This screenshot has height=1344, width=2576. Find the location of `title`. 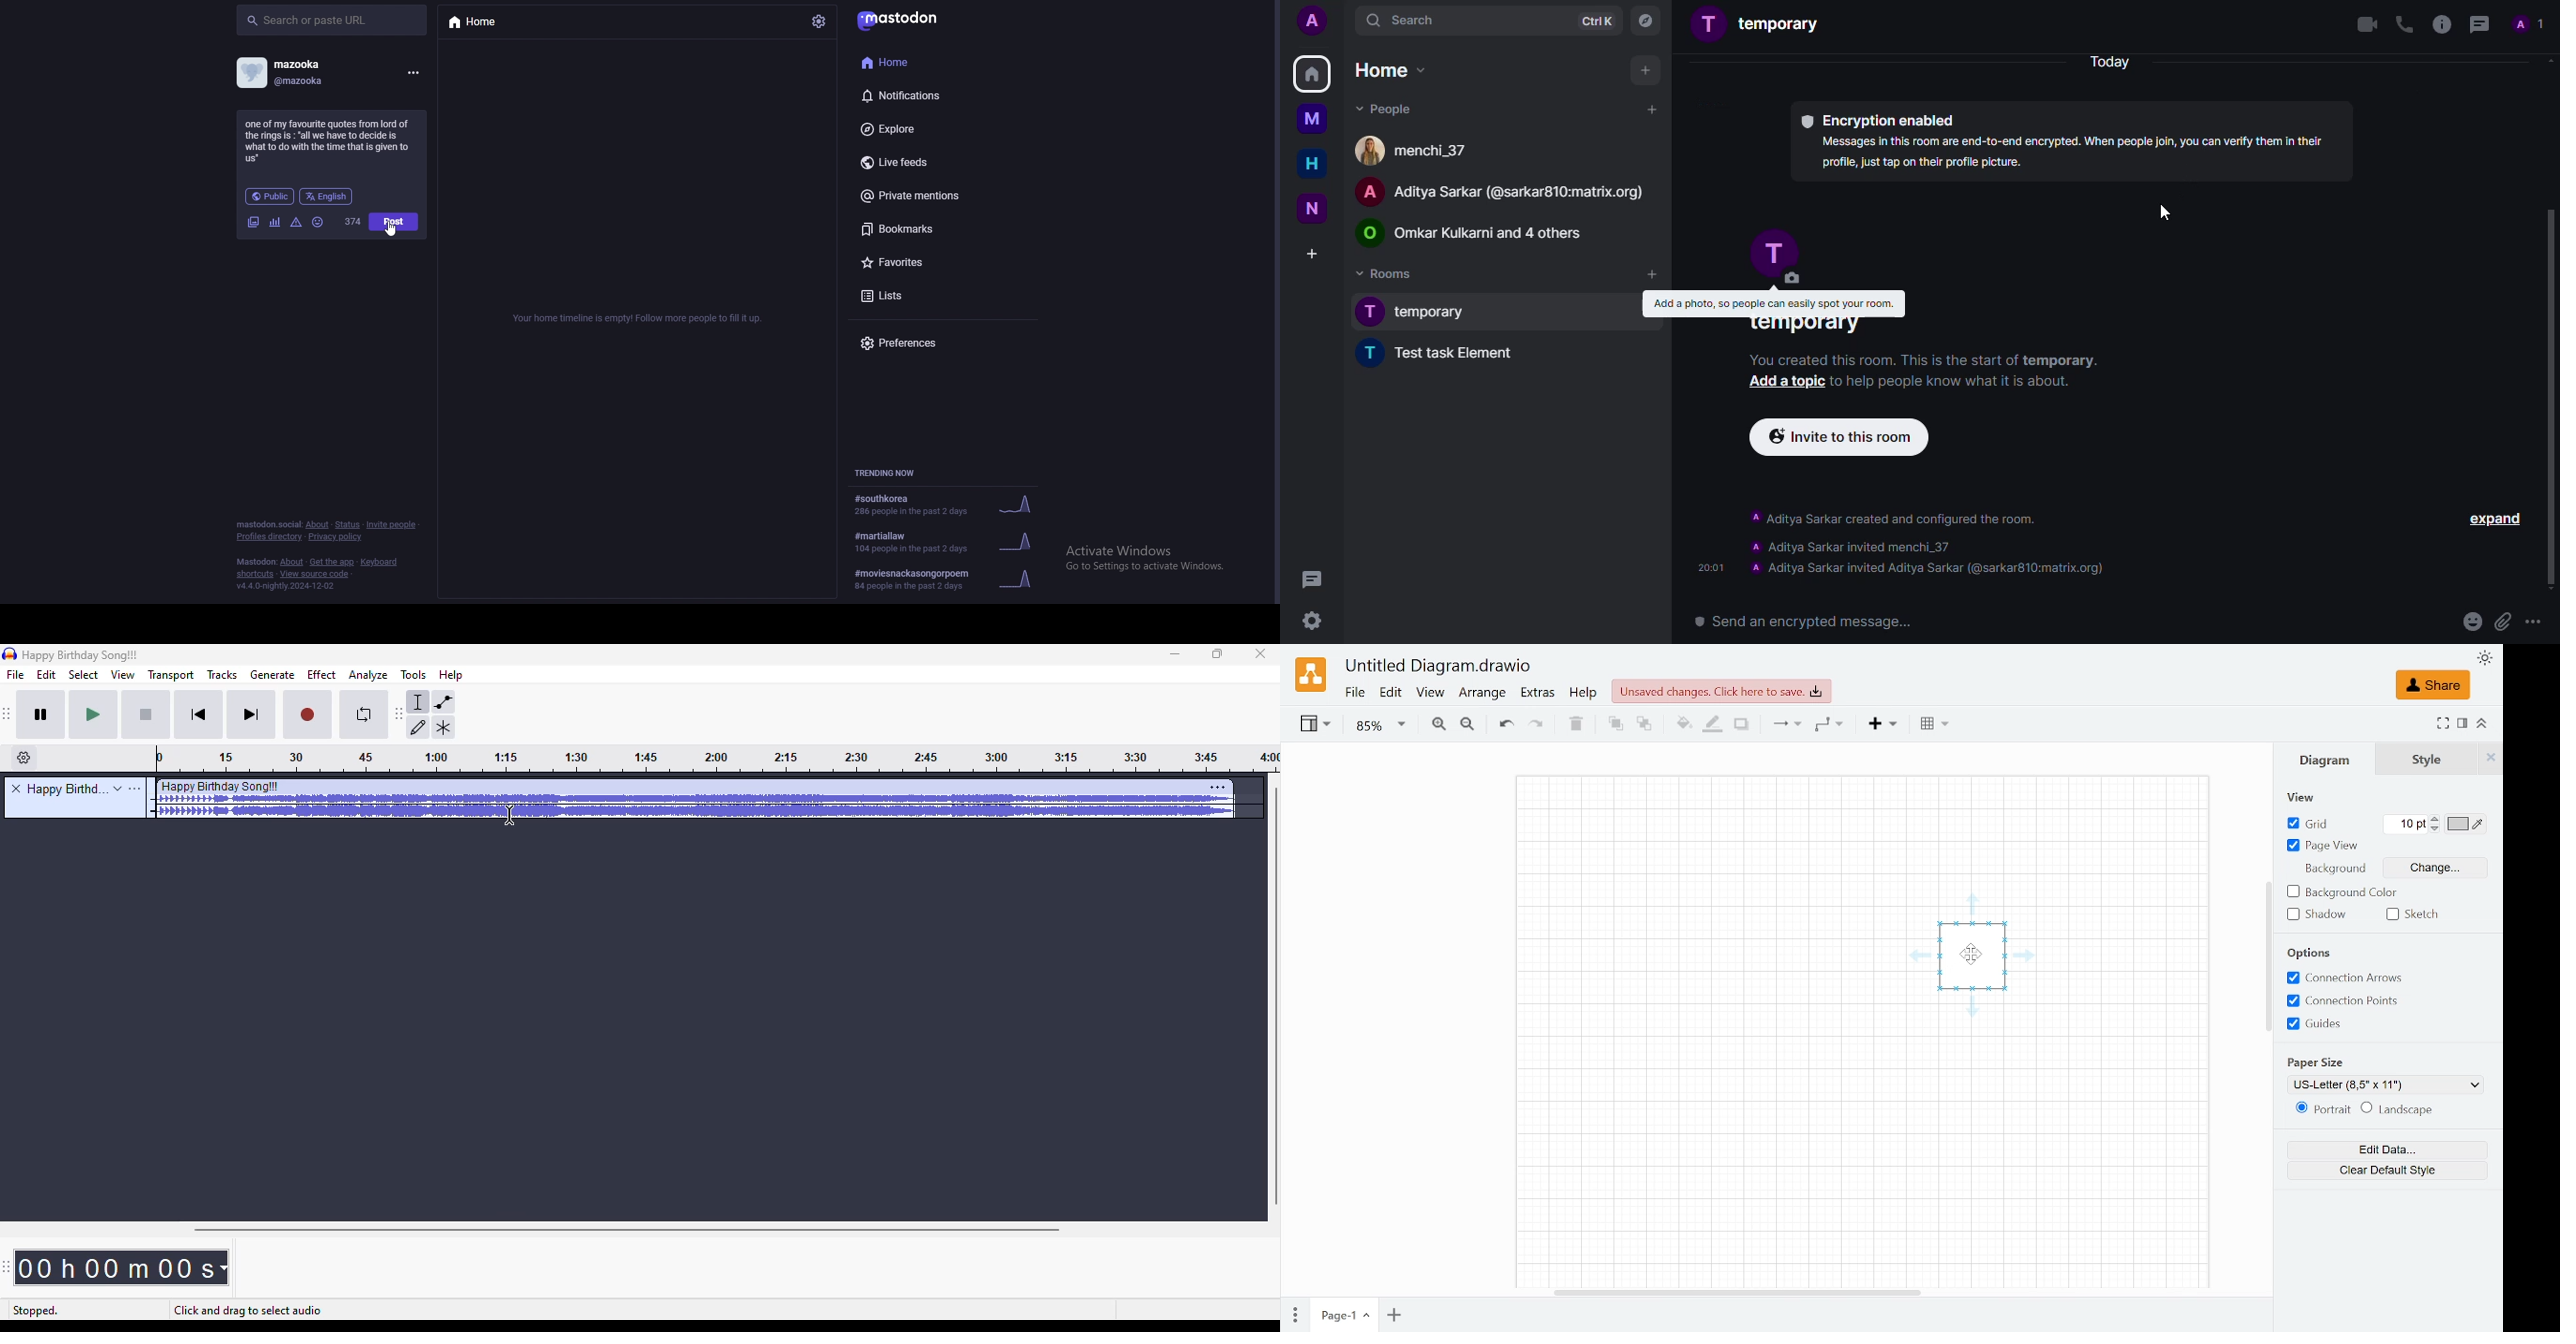

title is located at coordinates (80, 655).